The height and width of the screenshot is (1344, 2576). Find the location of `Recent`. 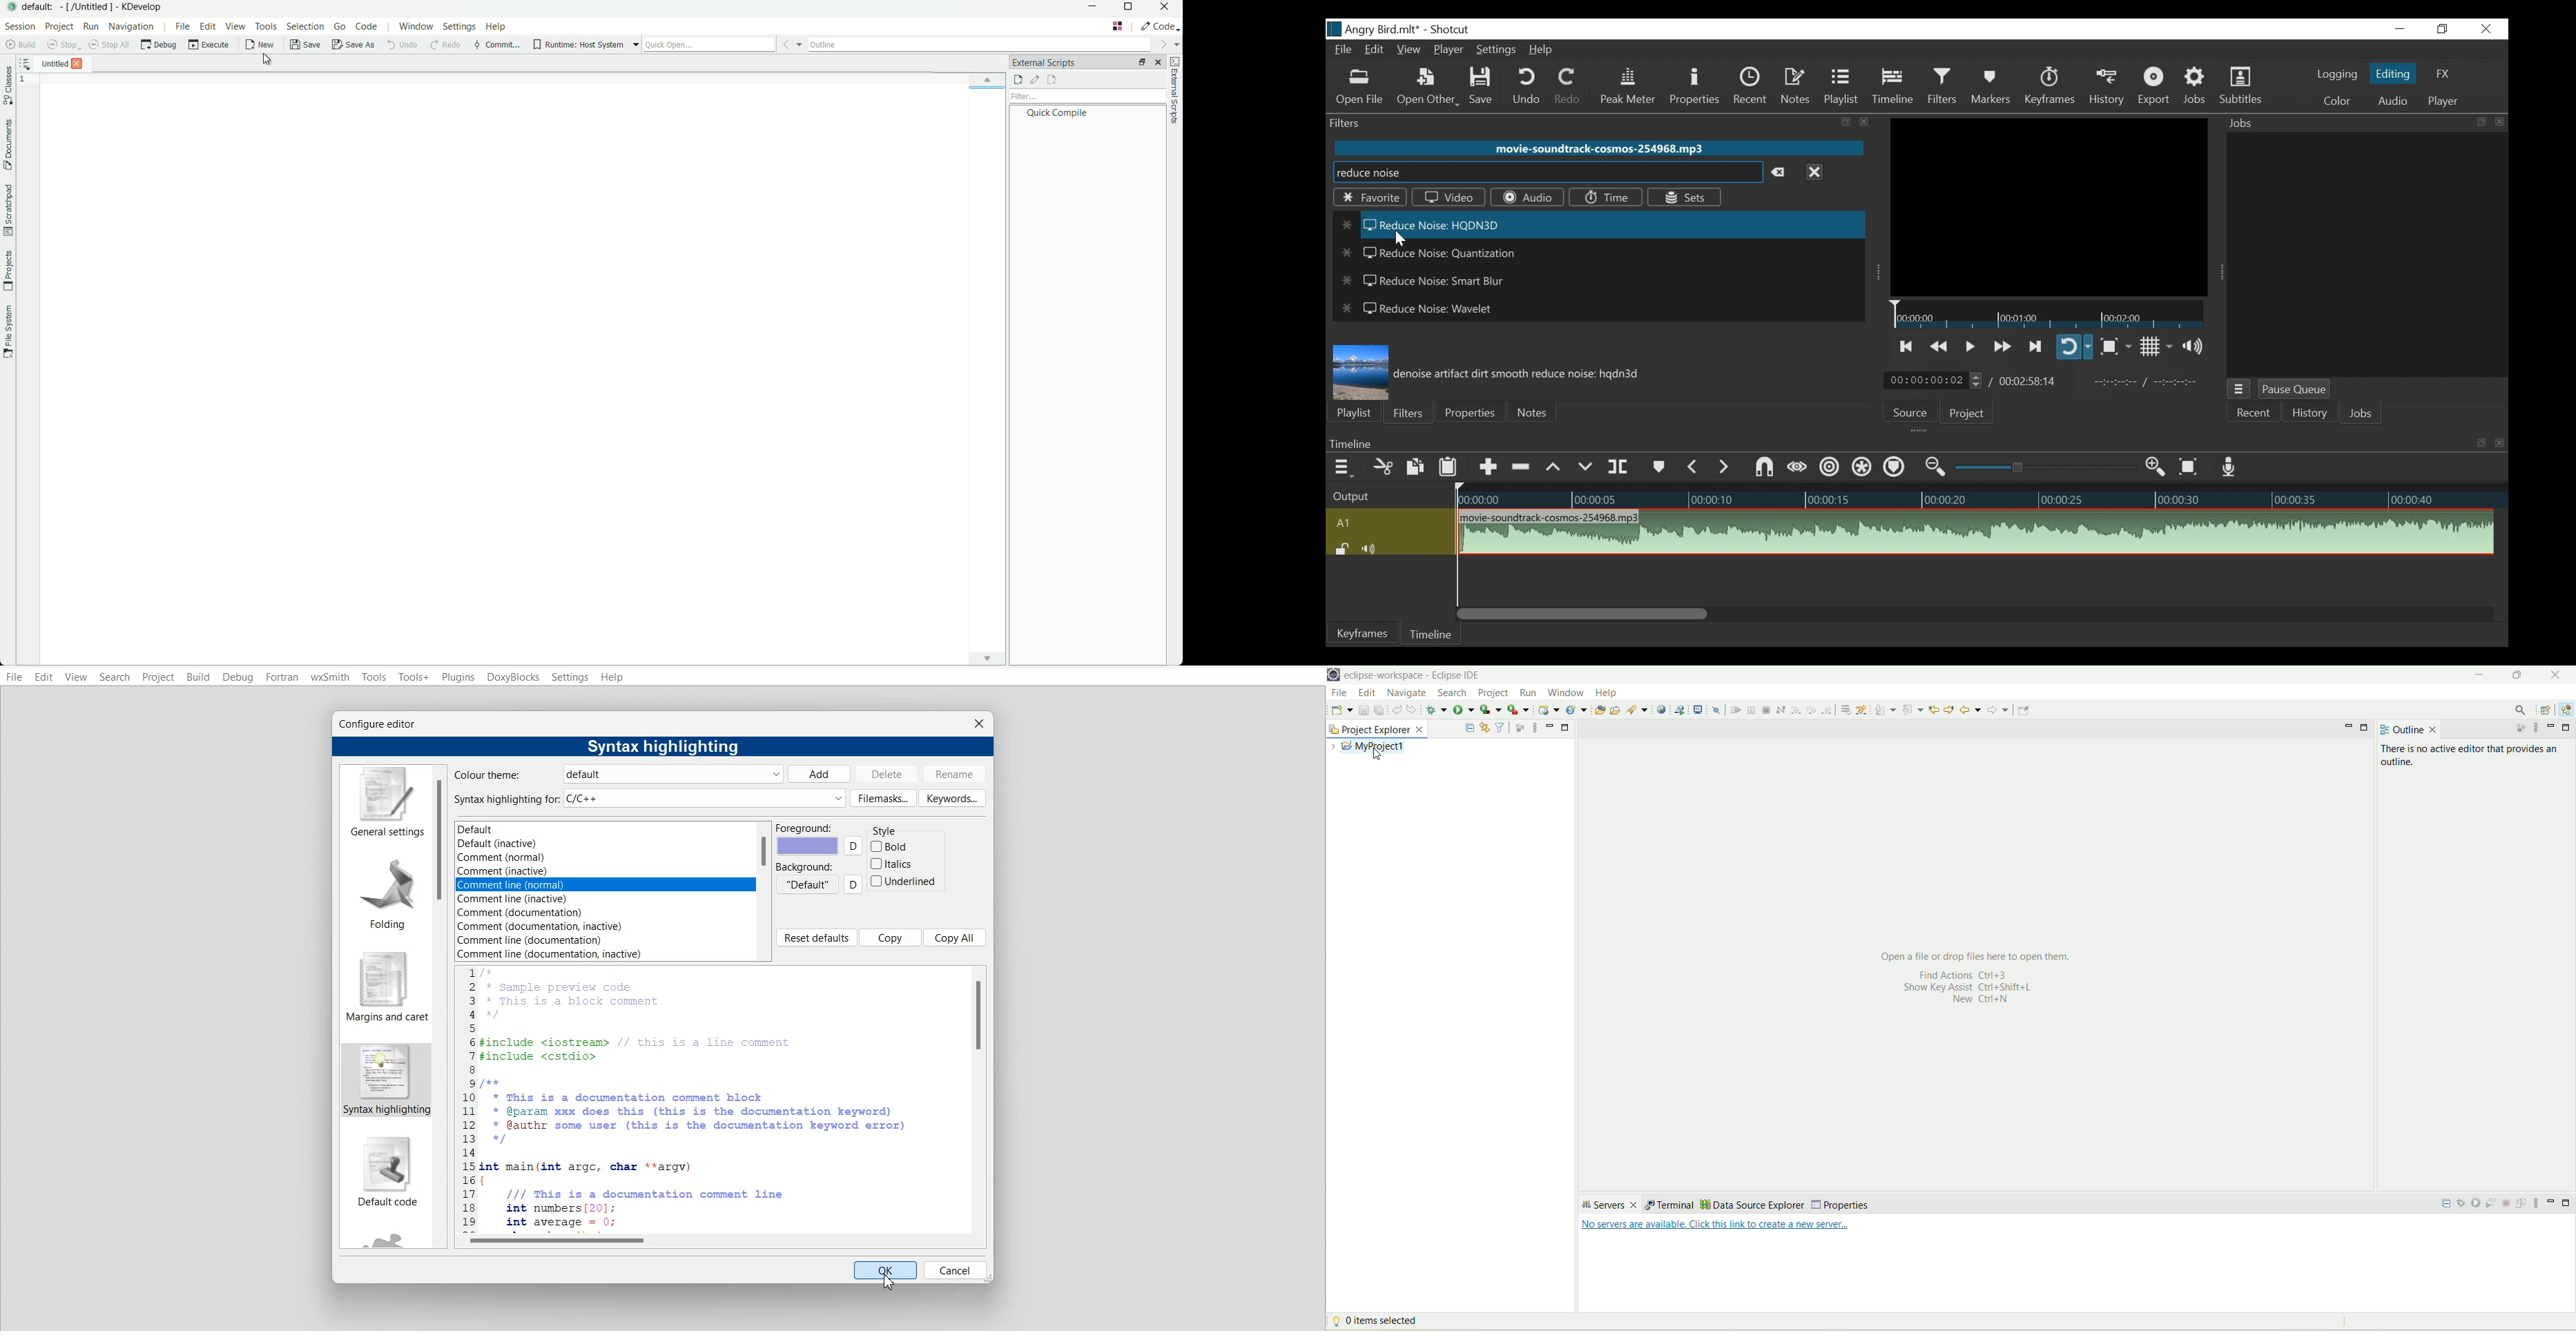

Recent is located at coordinates (2254, 413).